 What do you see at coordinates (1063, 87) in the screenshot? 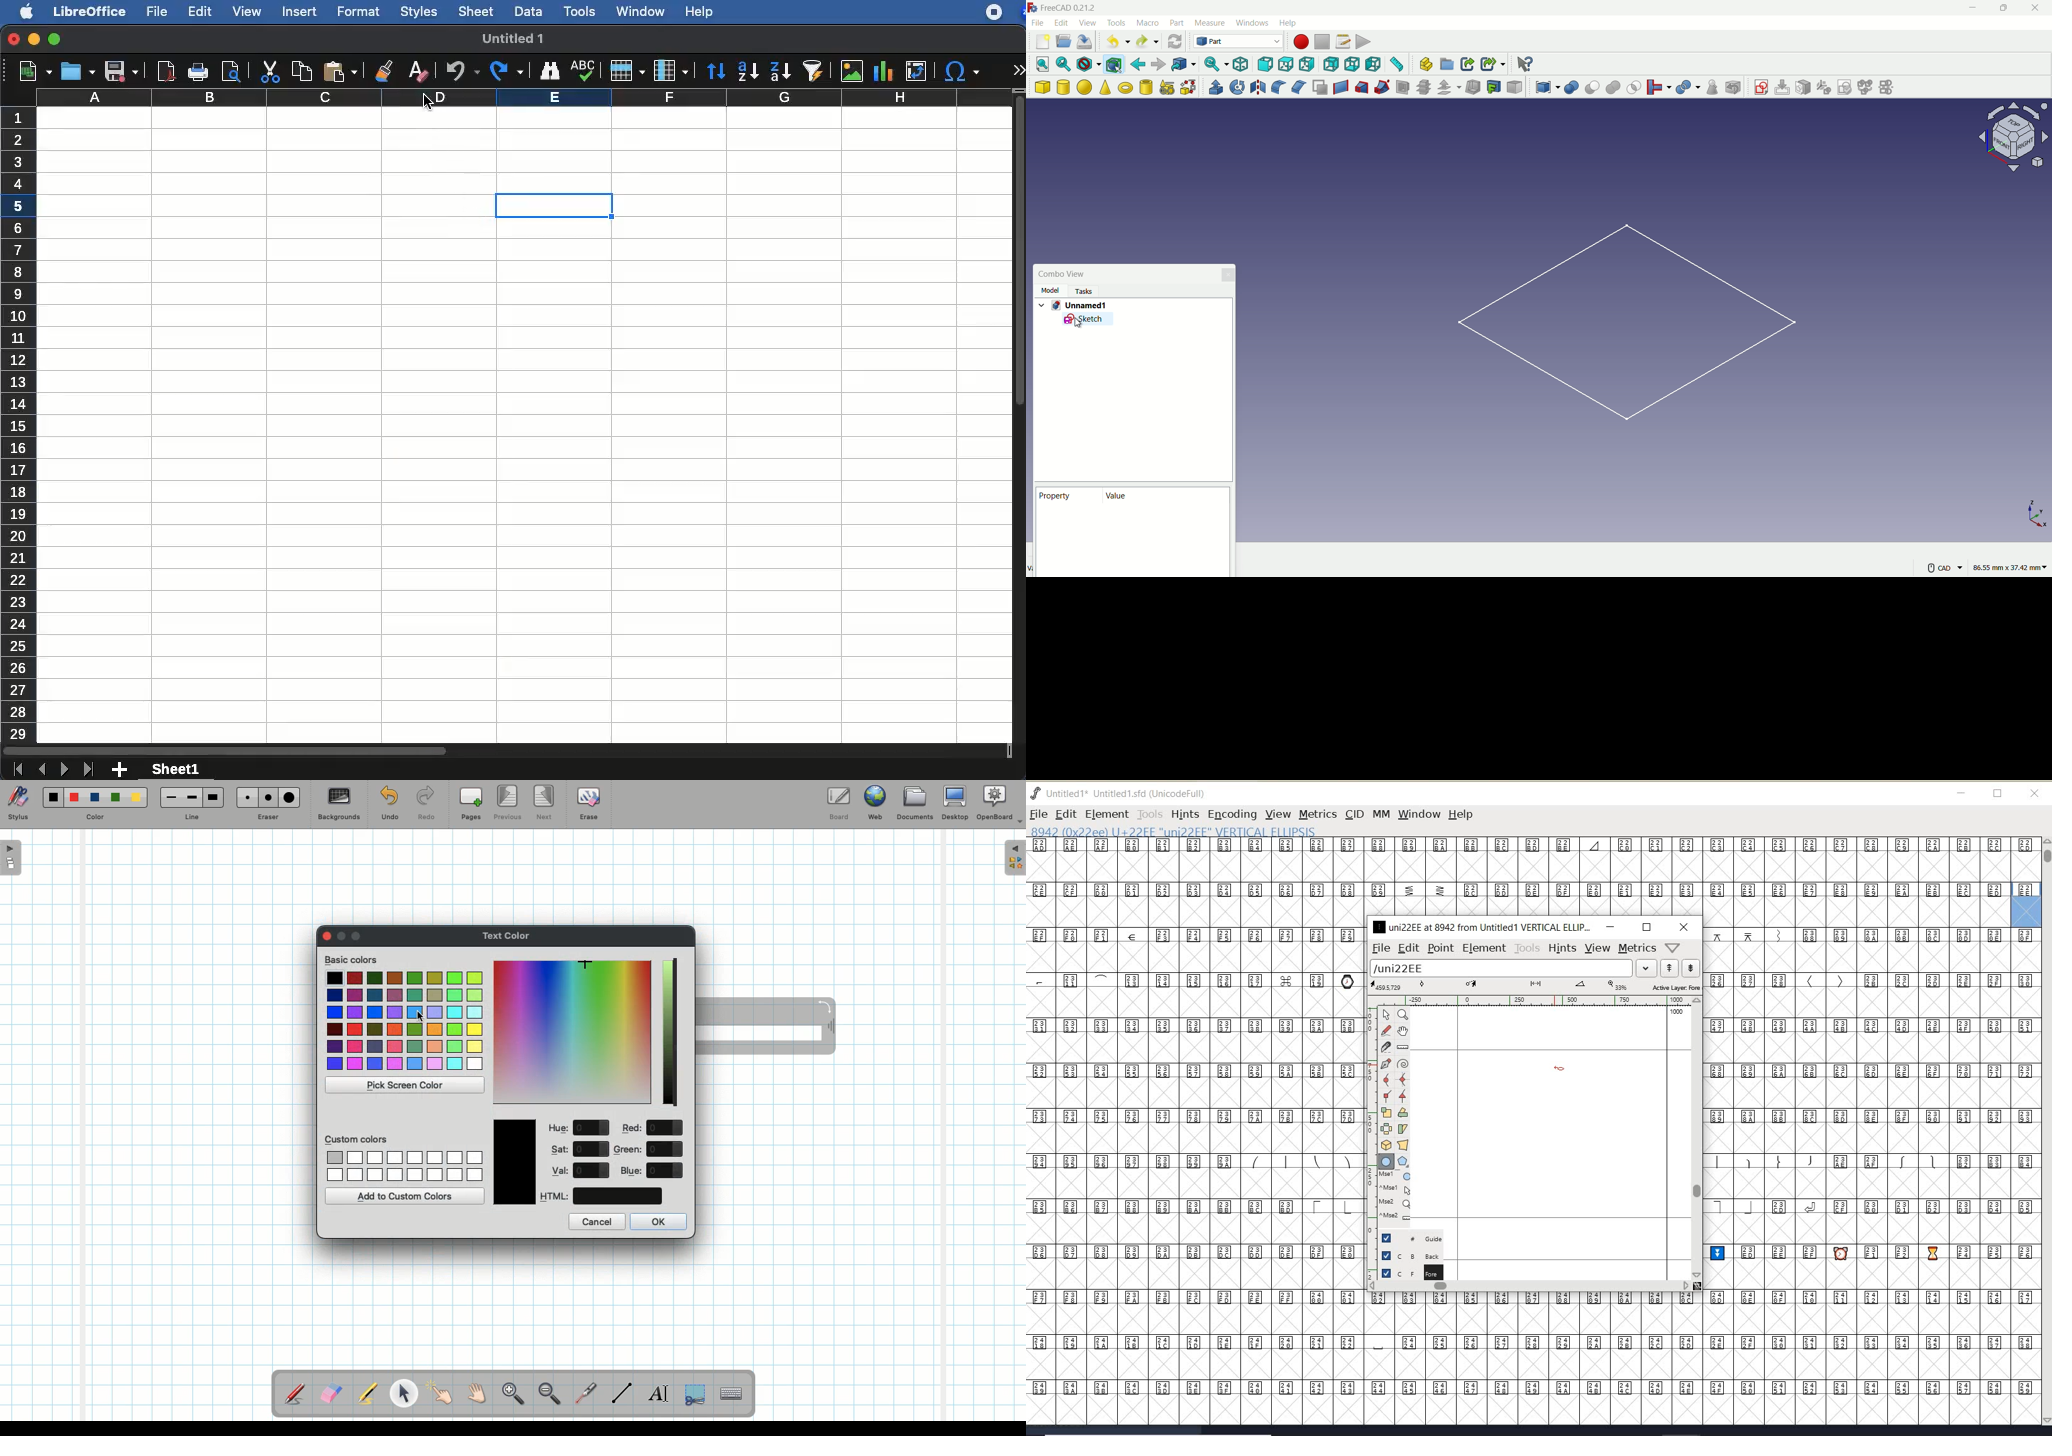
I see `cylinder` at bounding box center [1063, 87].